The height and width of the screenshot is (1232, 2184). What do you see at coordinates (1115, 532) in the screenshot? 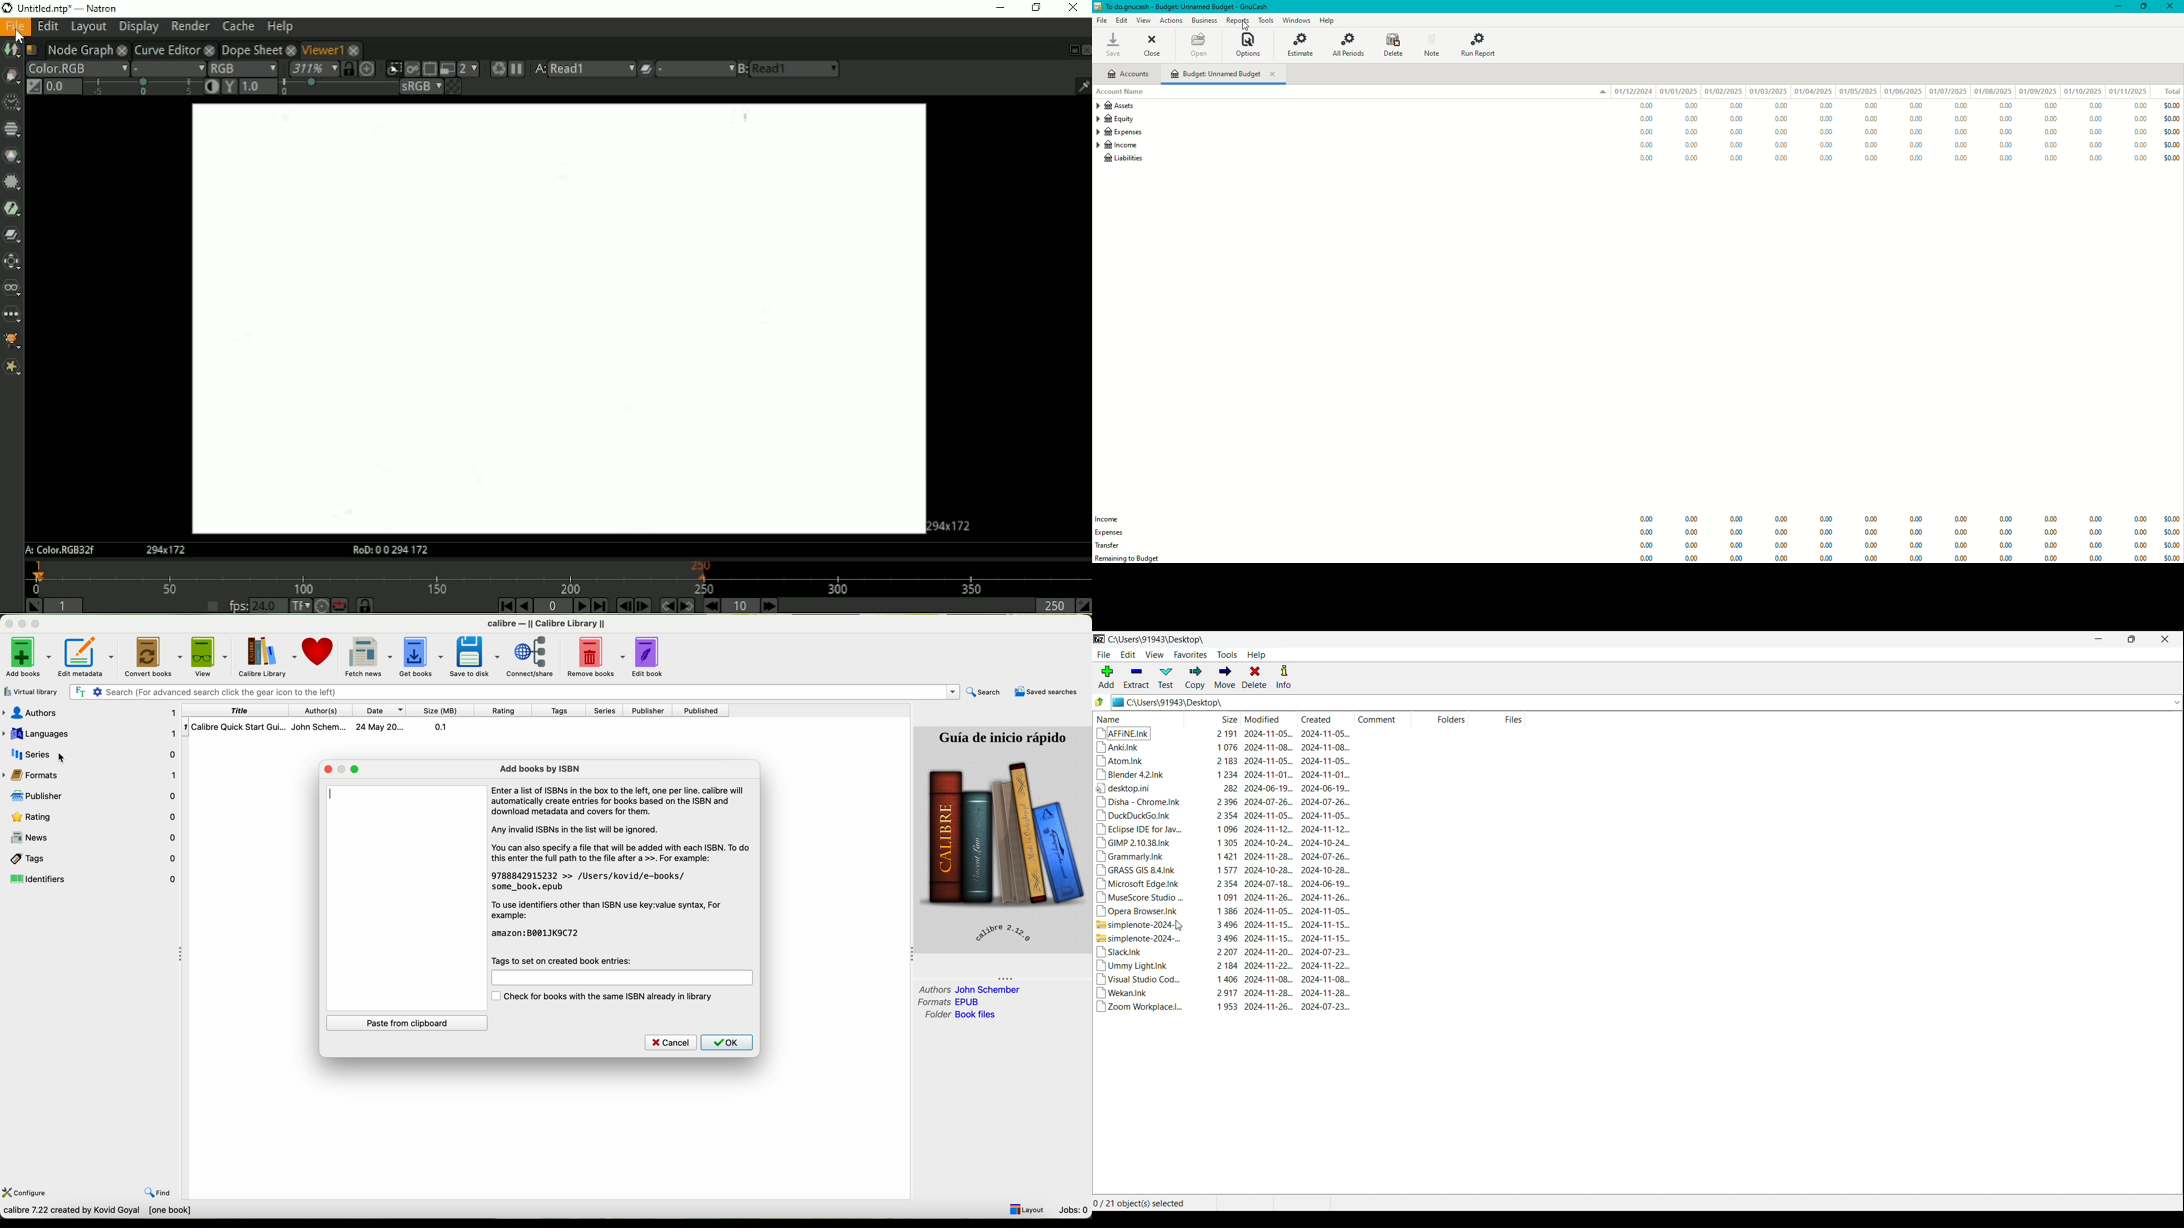
I see `Expenses` at bounding box center [1115, 532].